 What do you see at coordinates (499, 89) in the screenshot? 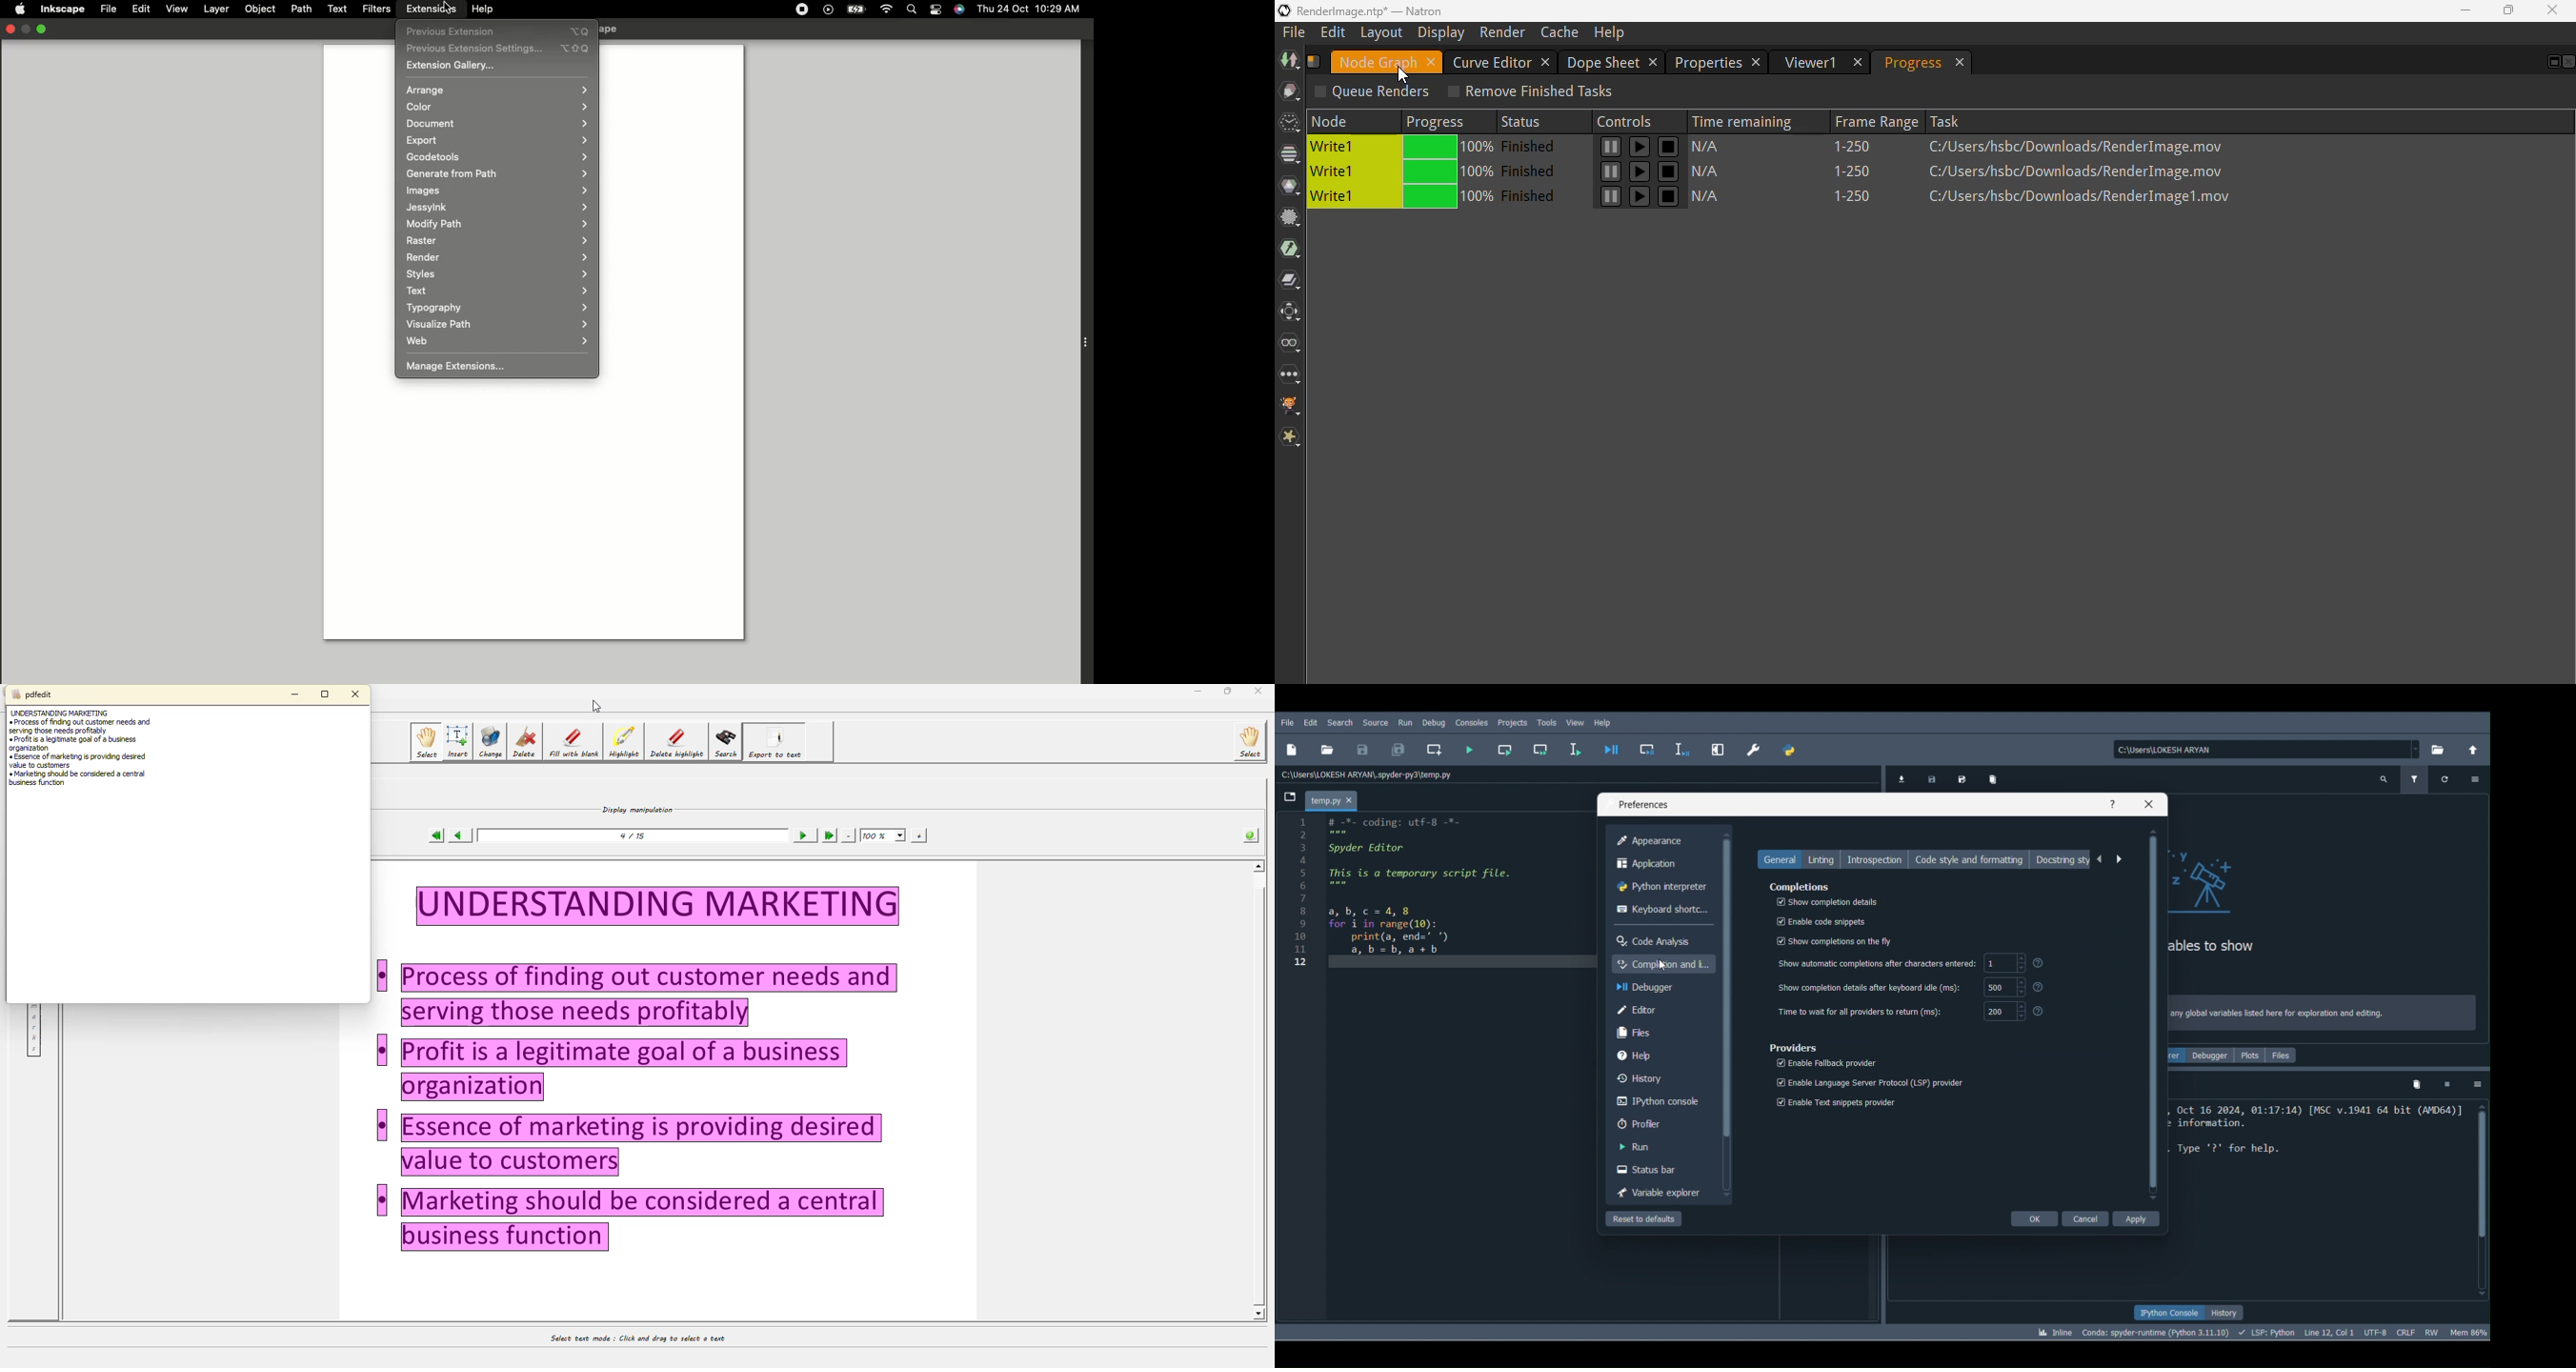
I see `Arrange` at bounding box center [499, 89].